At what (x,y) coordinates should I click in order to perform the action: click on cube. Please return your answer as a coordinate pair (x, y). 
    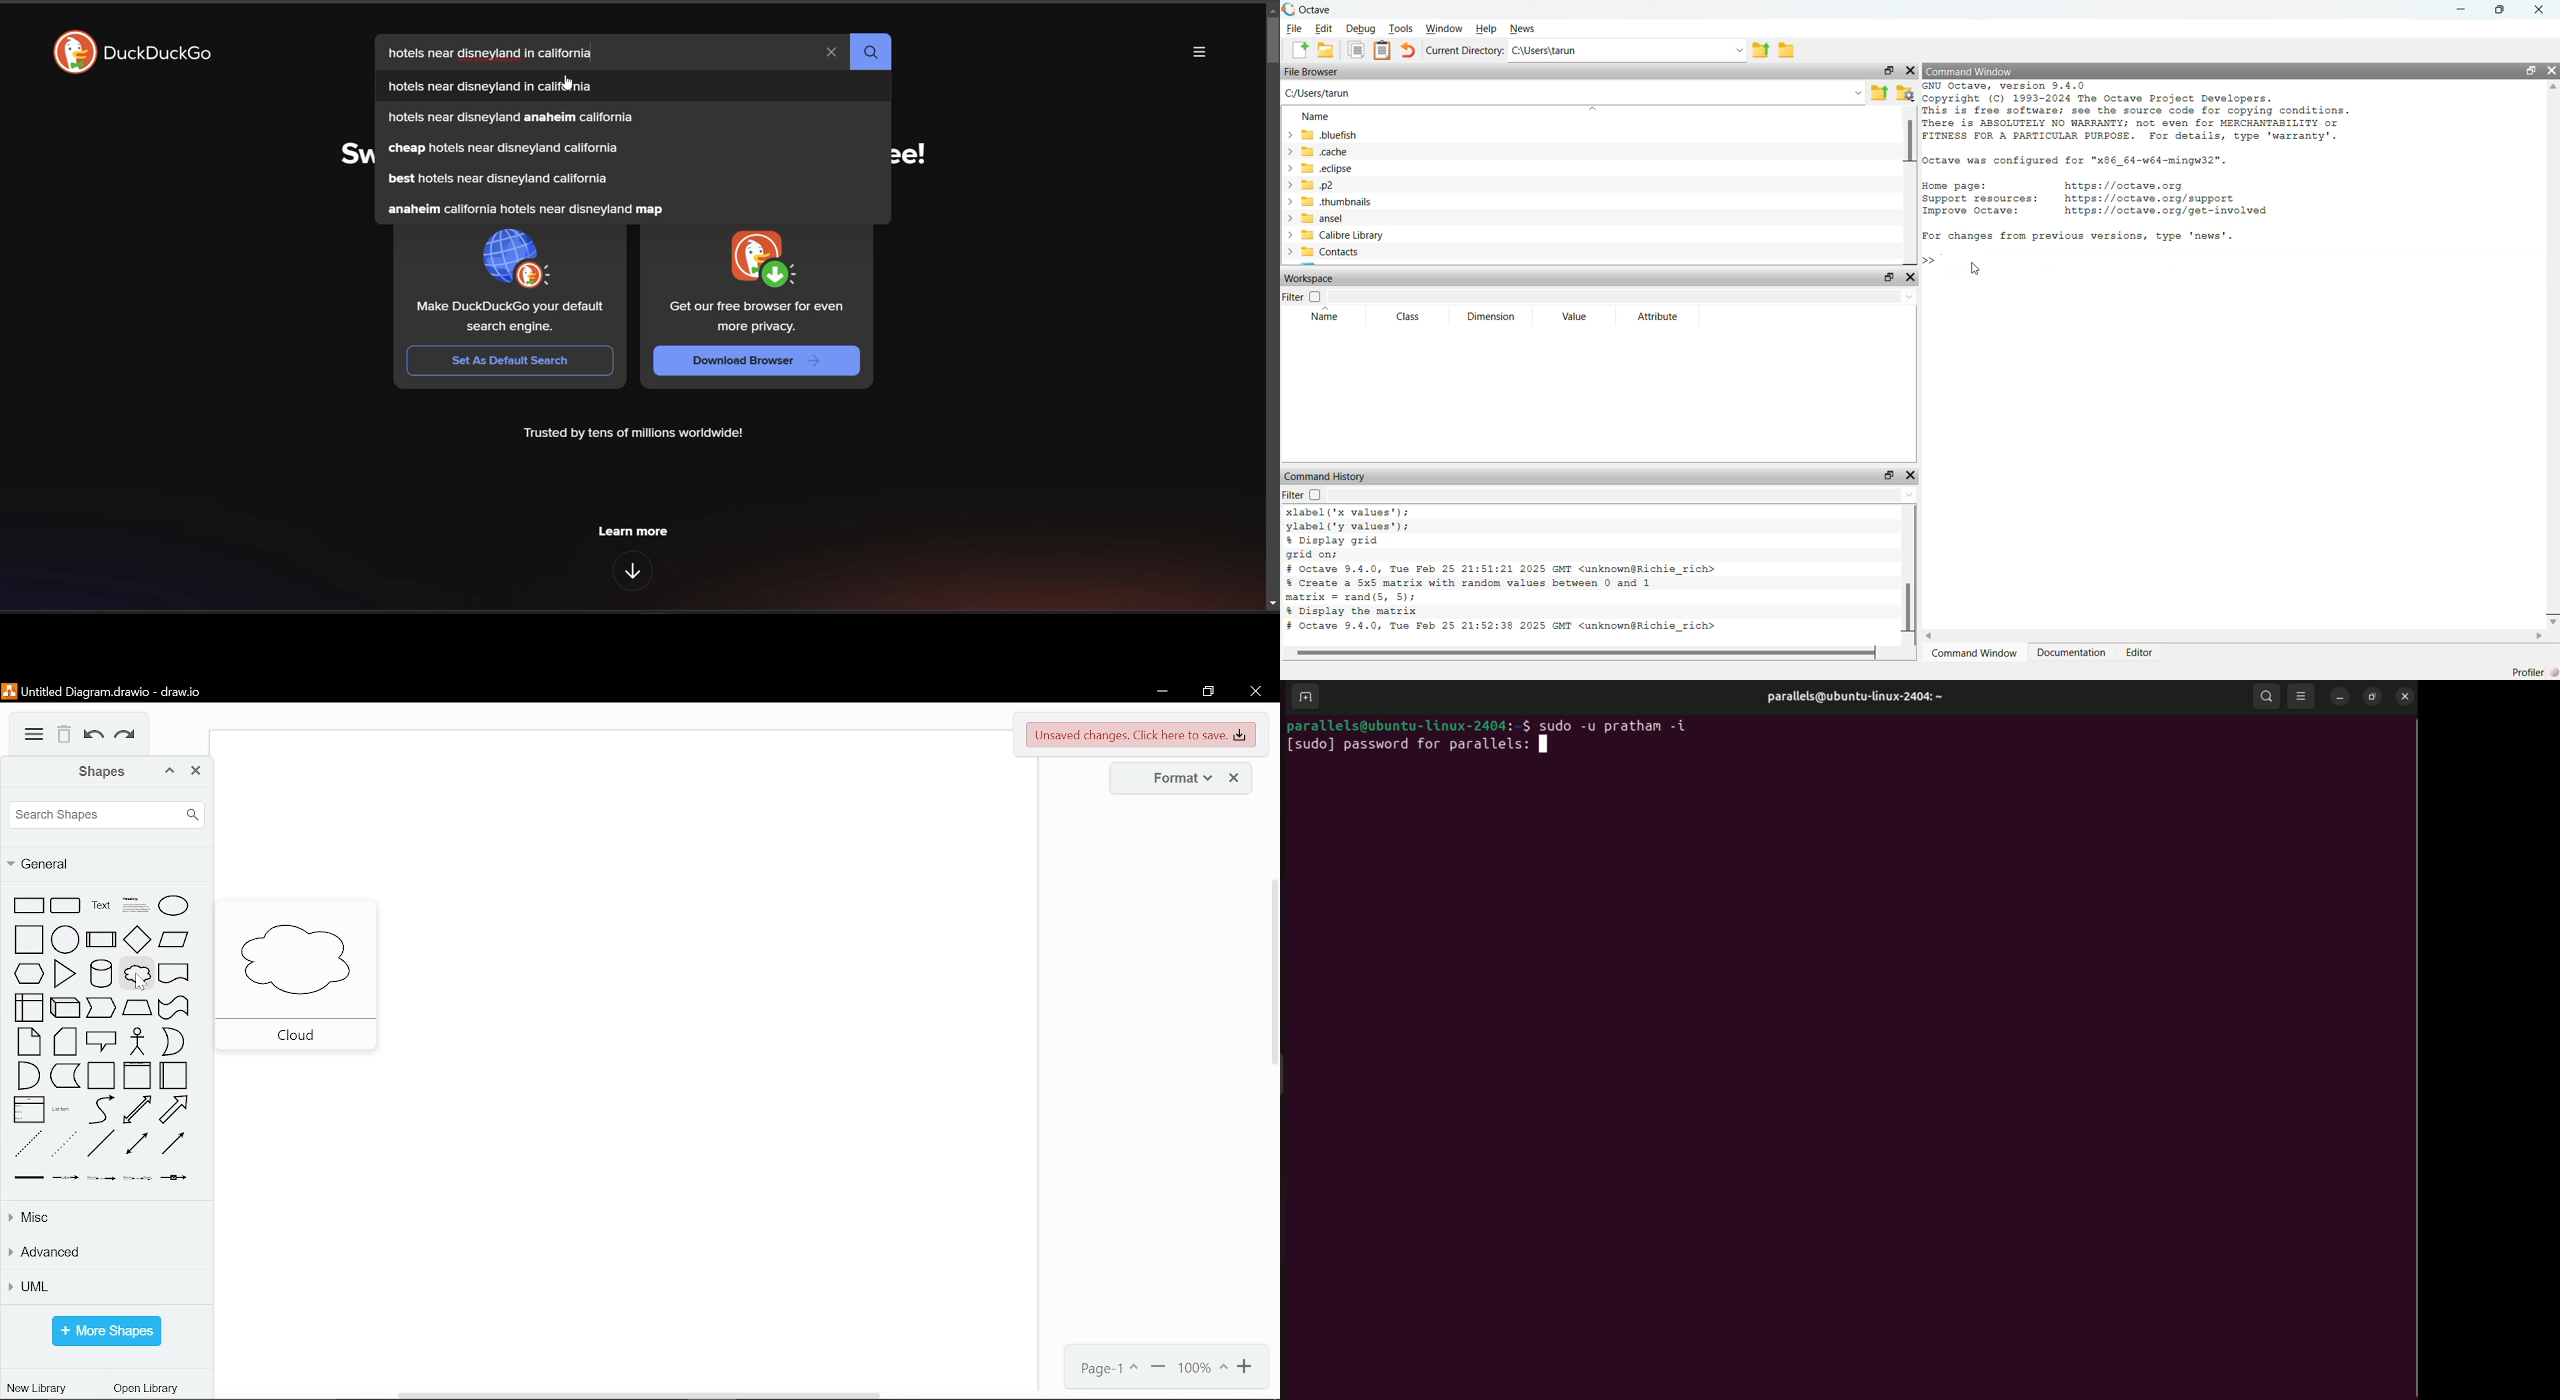
    Looking at the image, I should click on (66, 1008).